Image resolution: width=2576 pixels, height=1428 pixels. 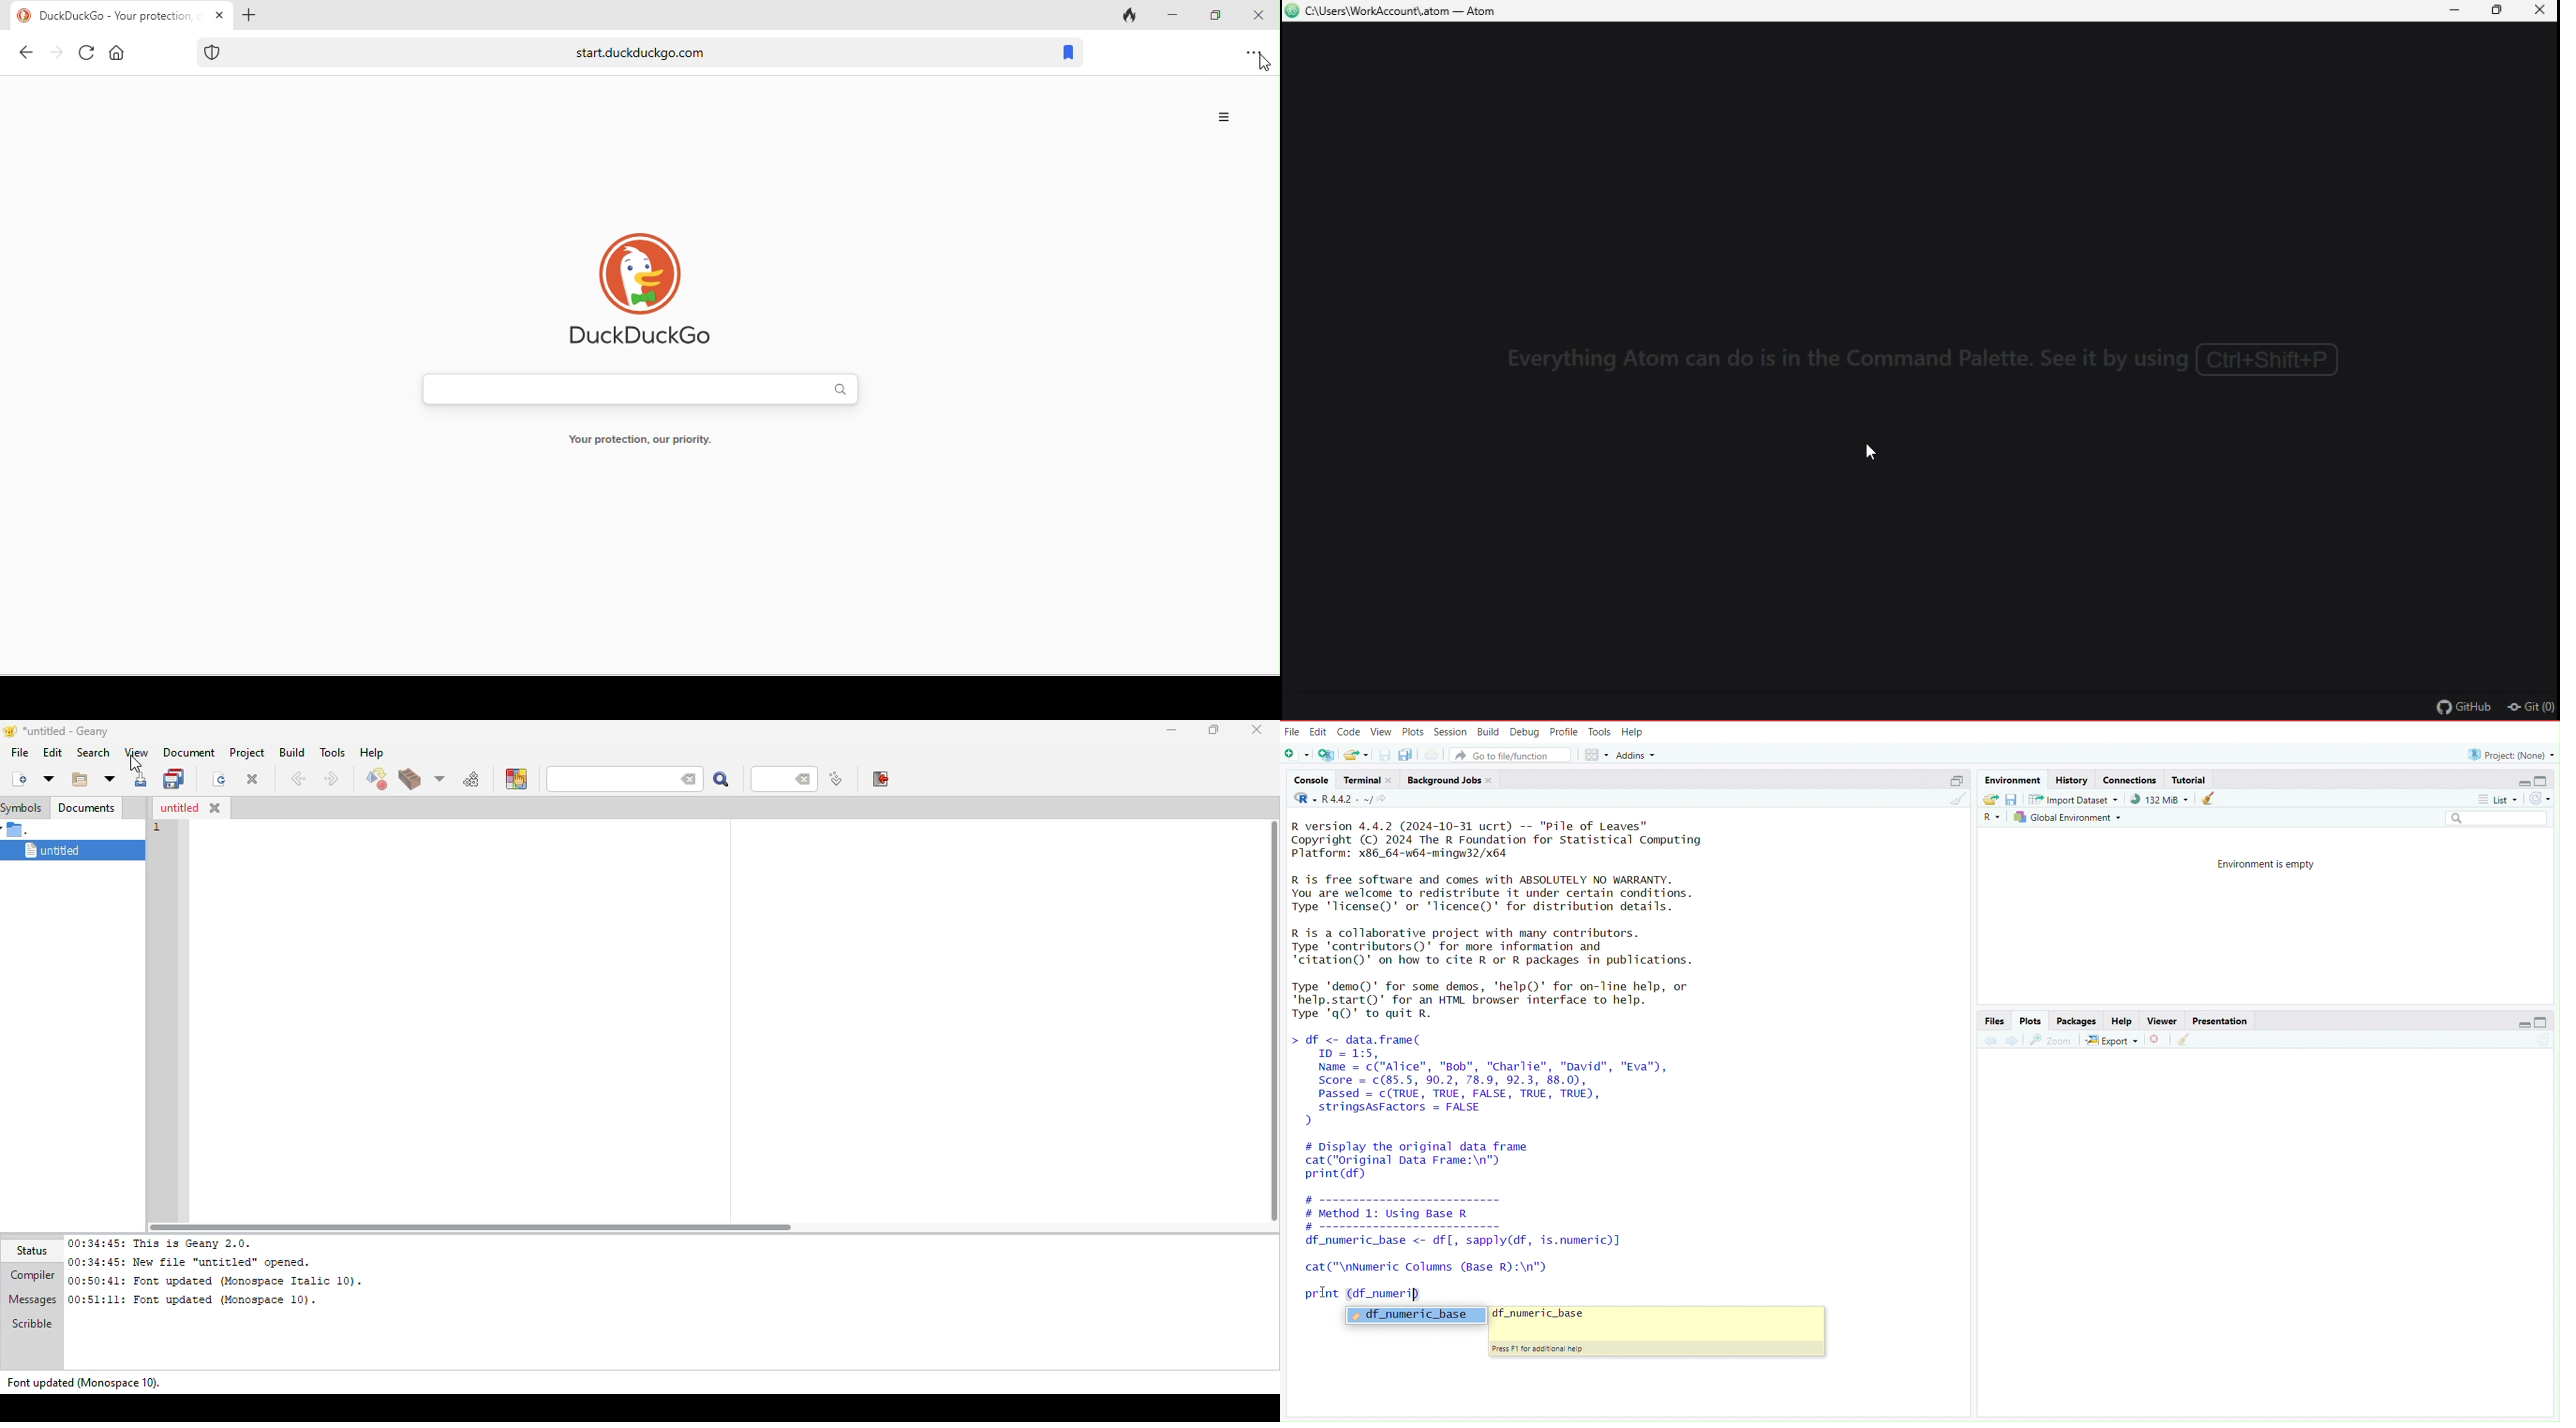 What do you see at coordinates (1346, 798) in the screenshot?
I see `R 4.4.2 . ~/` at bounding box center [1346, 798].